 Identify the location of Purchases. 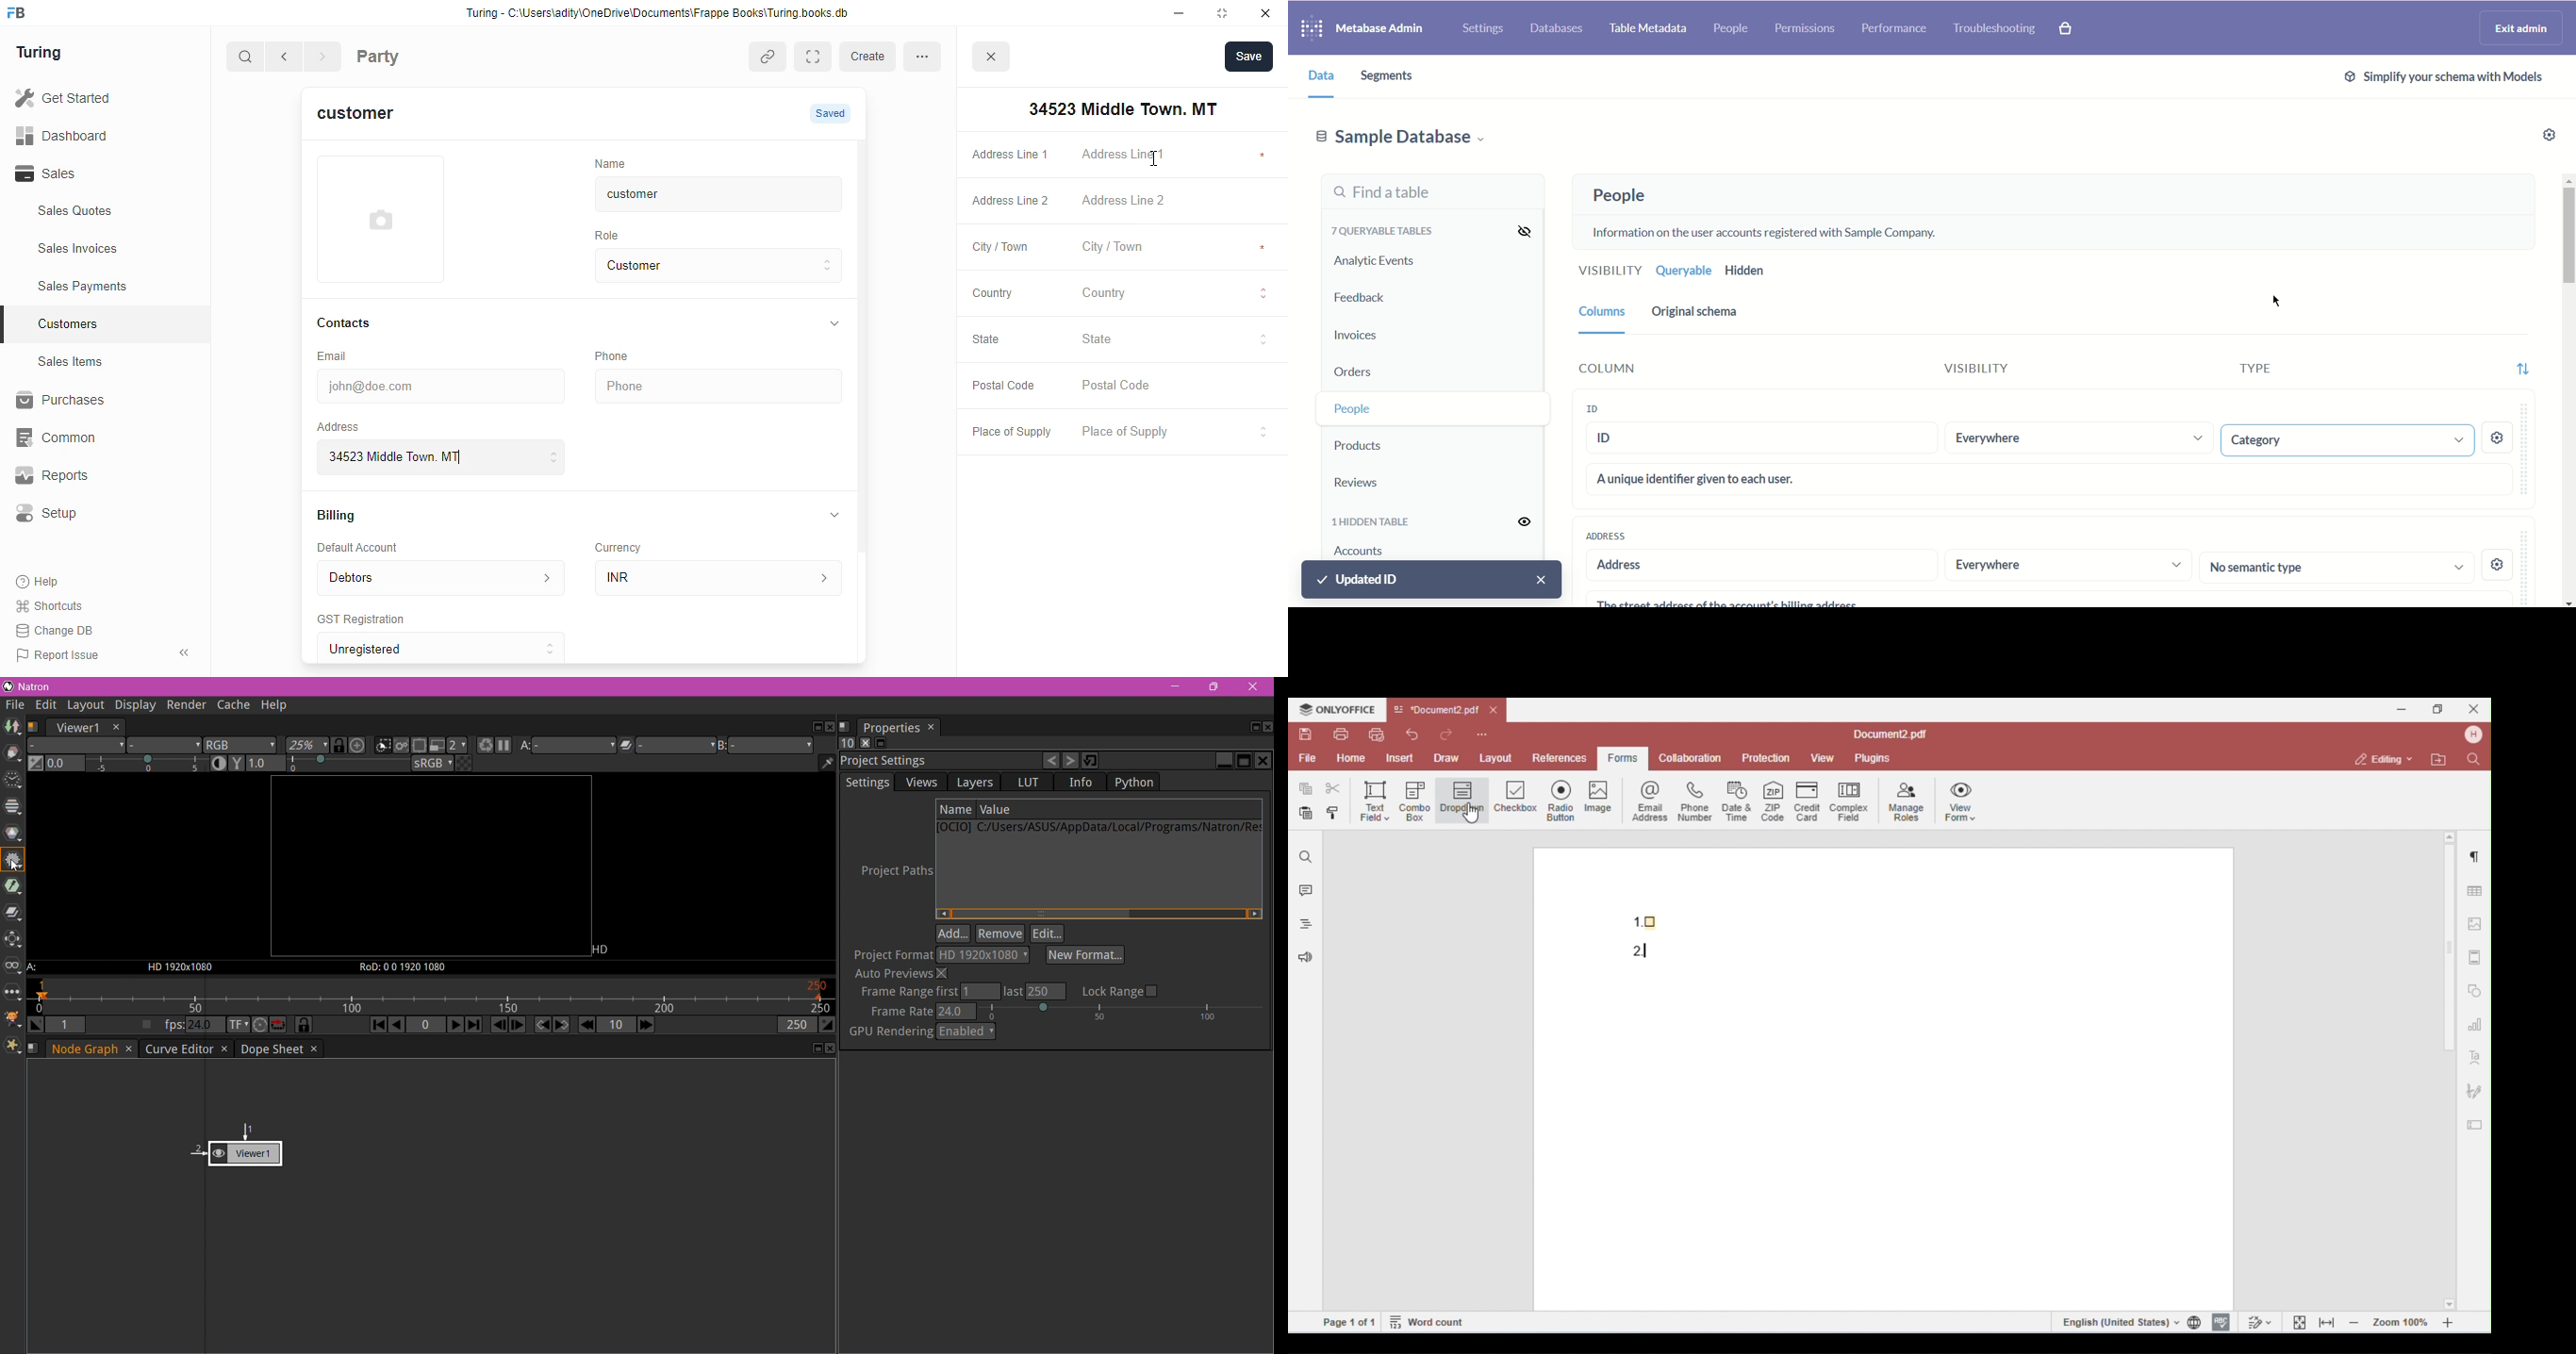
(94, 403).